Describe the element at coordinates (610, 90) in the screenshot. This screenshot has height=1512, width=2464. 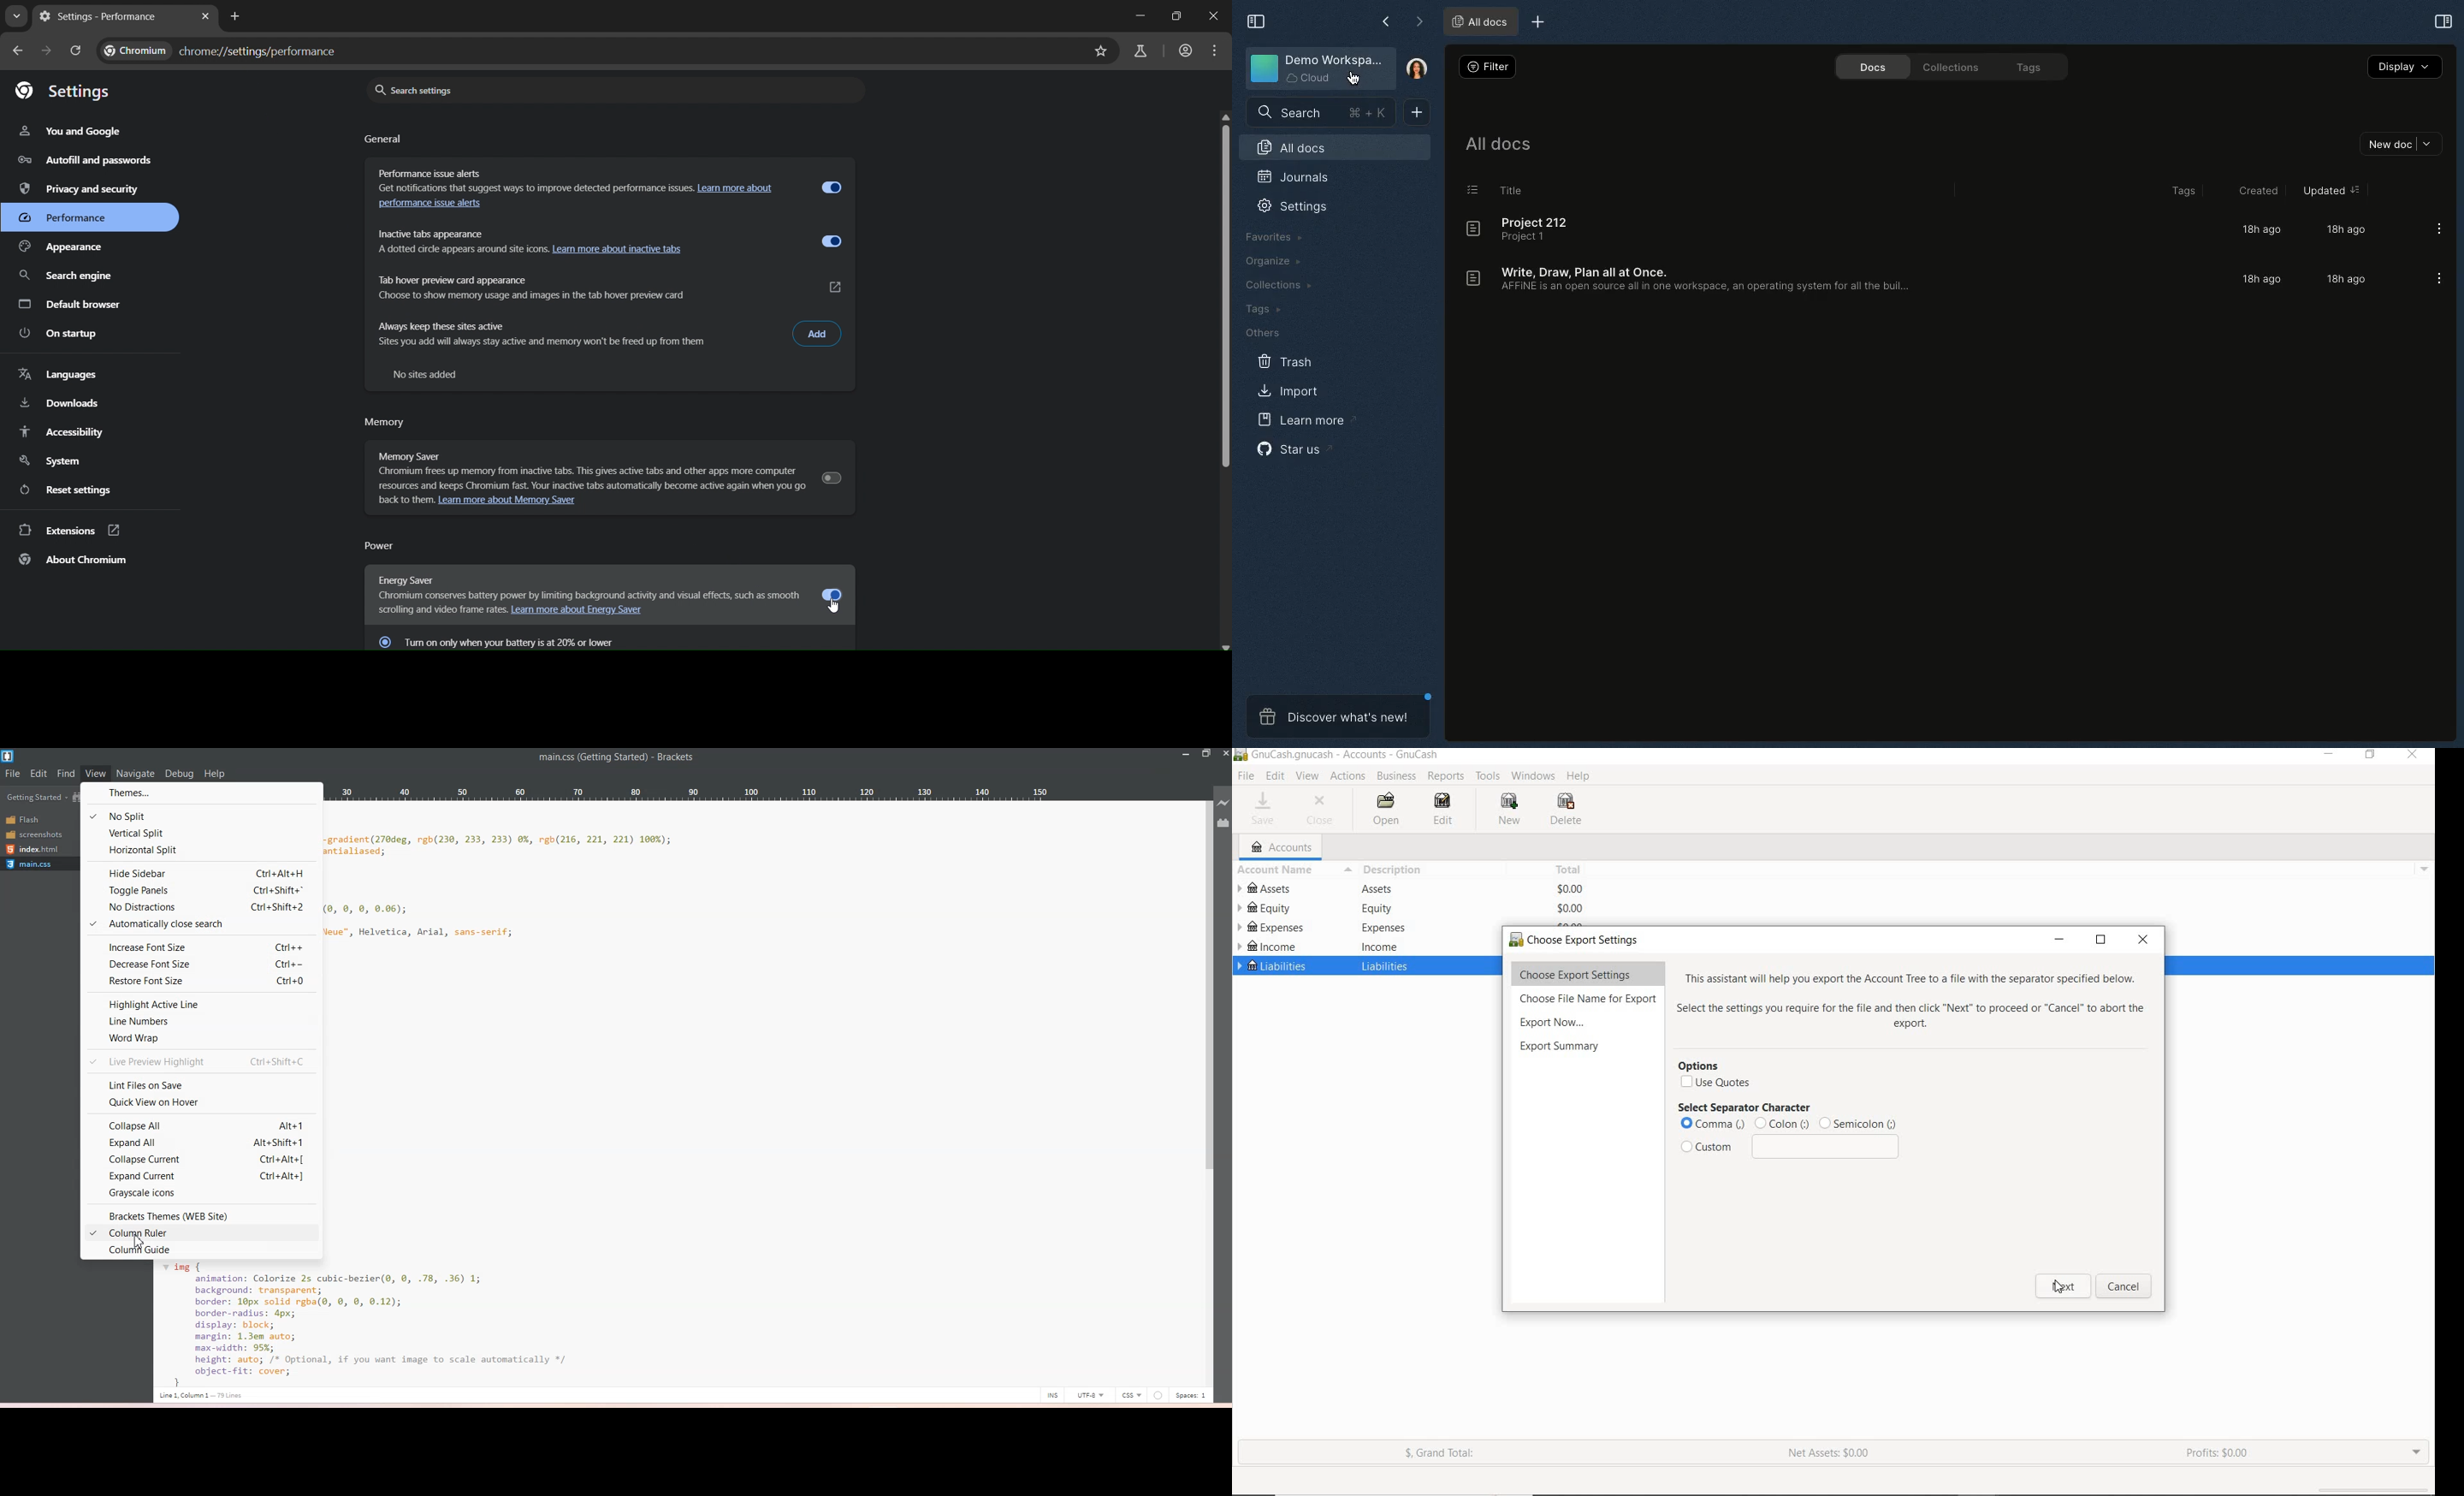
I see `search settings` at that location.